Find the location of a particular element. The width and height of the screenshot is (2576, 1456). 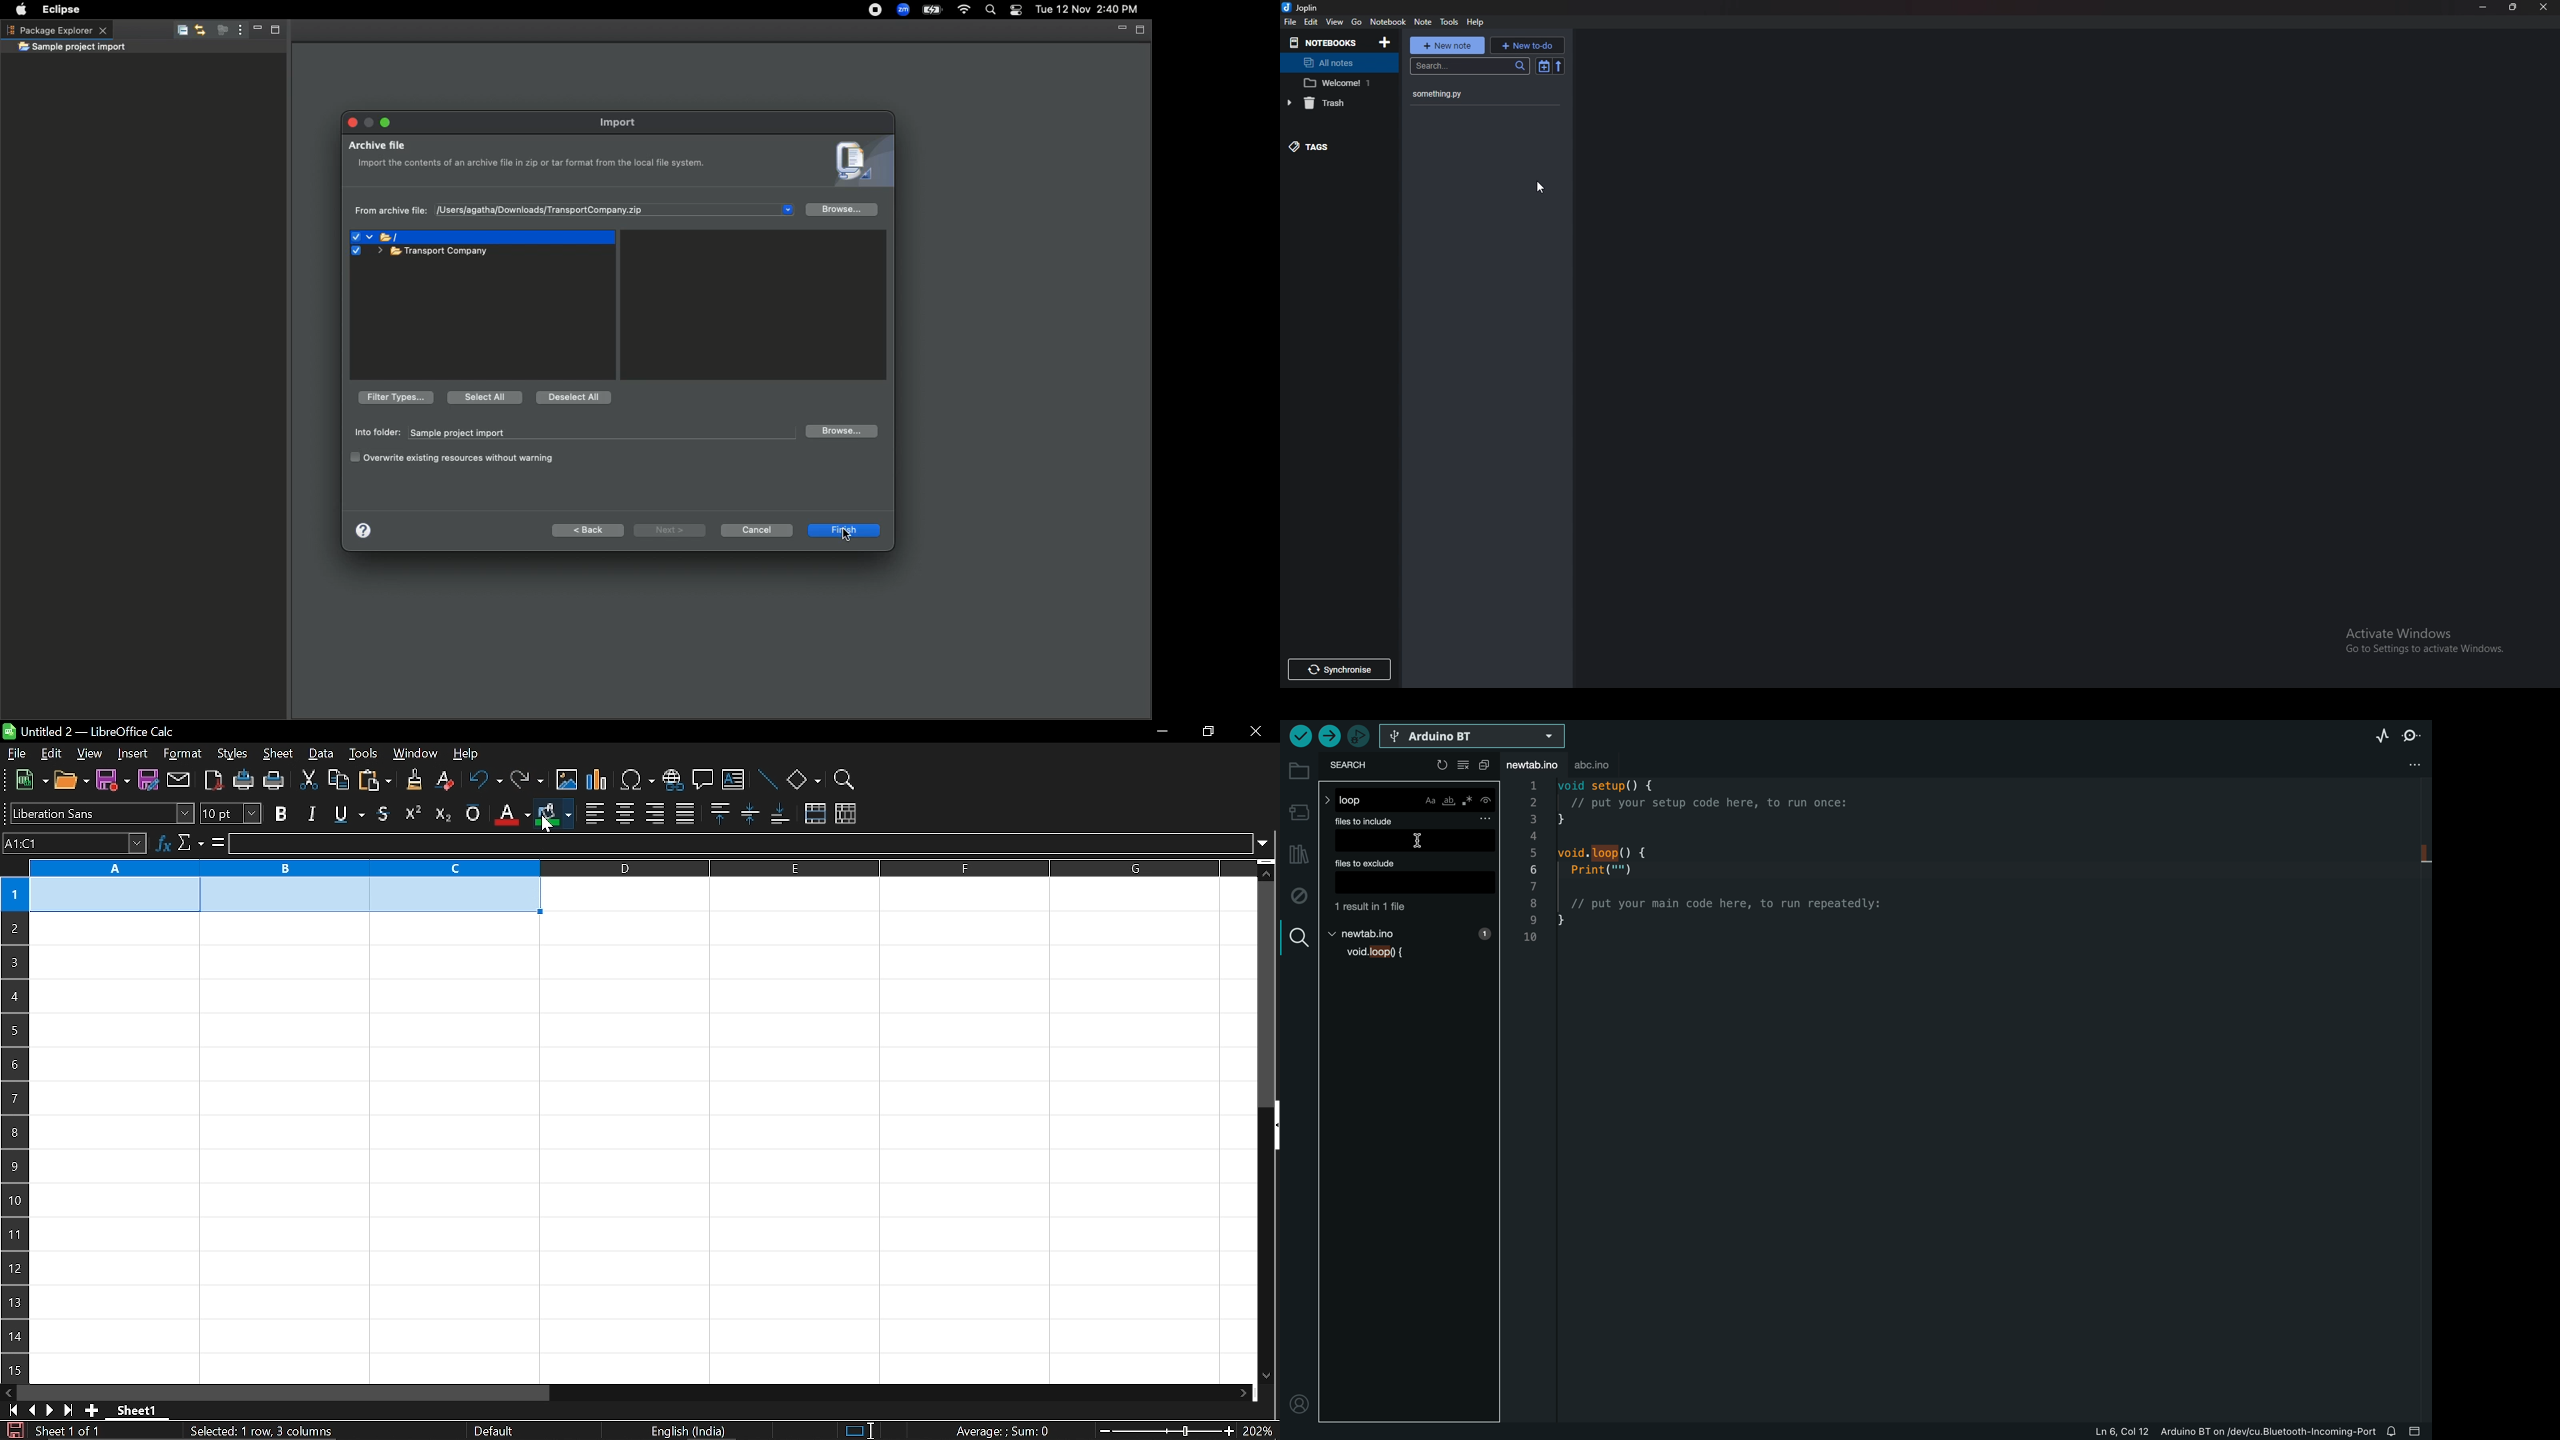

move right is located at coordinates (1245, 1392).